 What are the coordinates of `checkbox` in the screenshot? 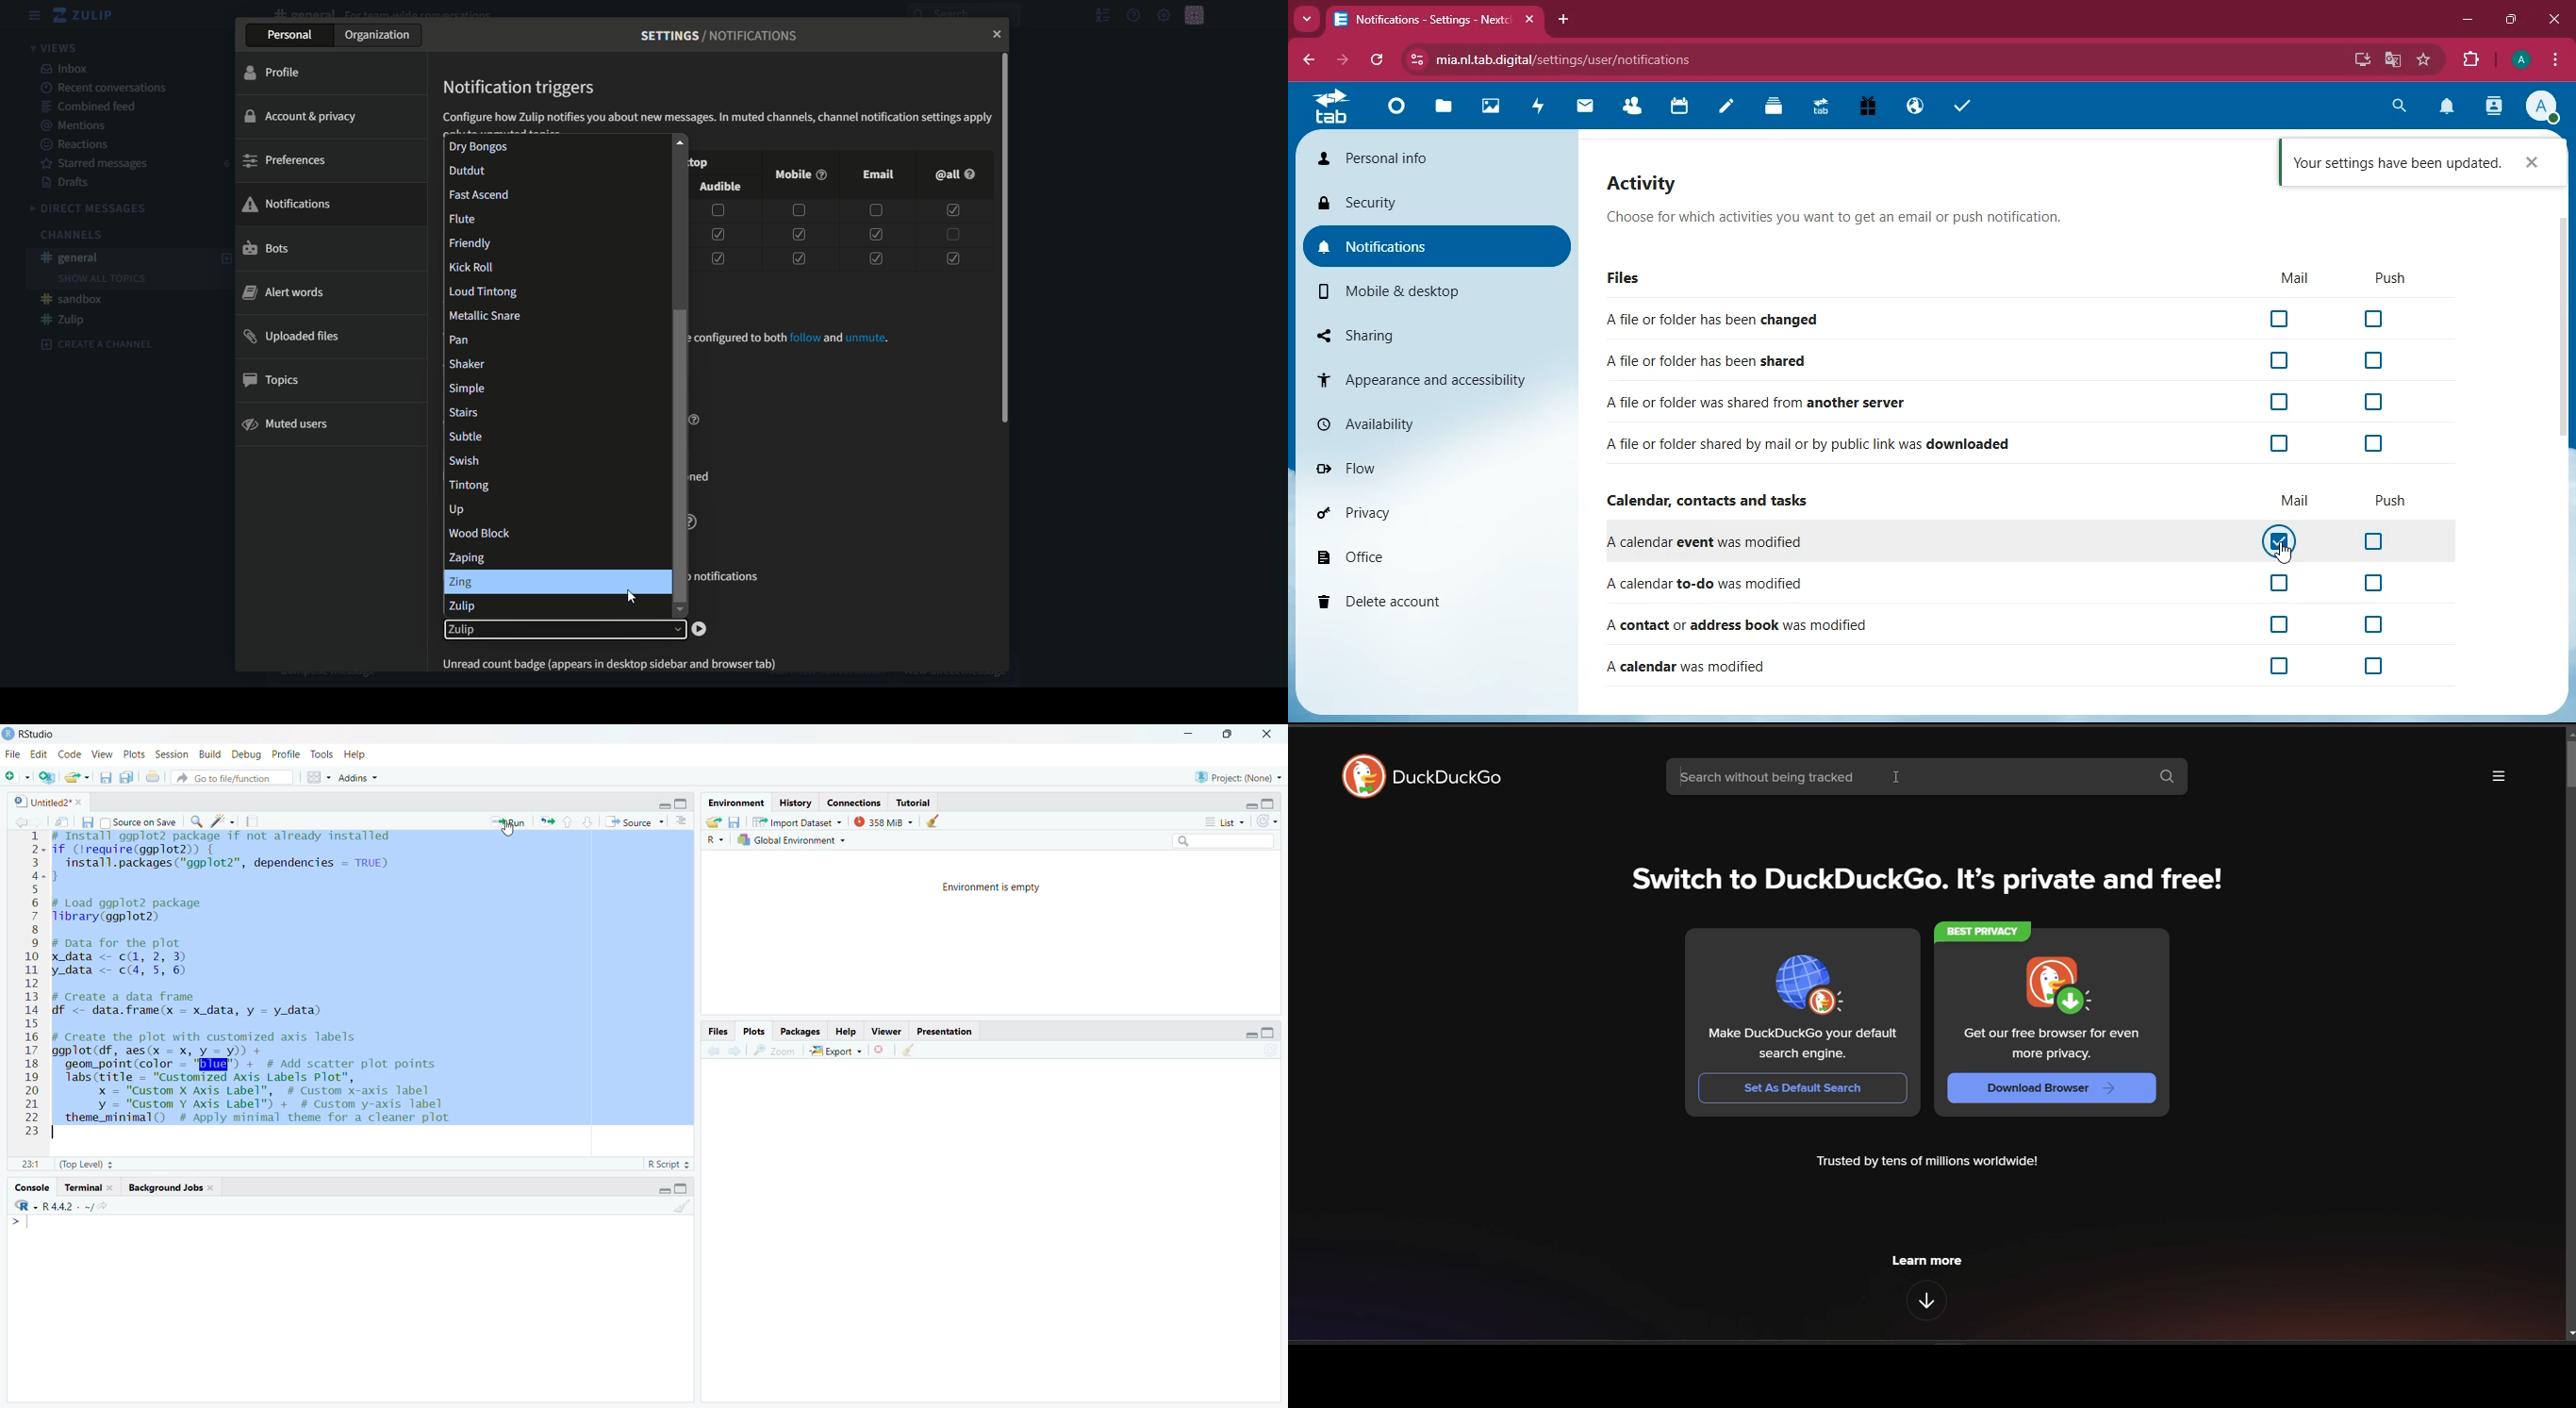 It's located at (718, 211).